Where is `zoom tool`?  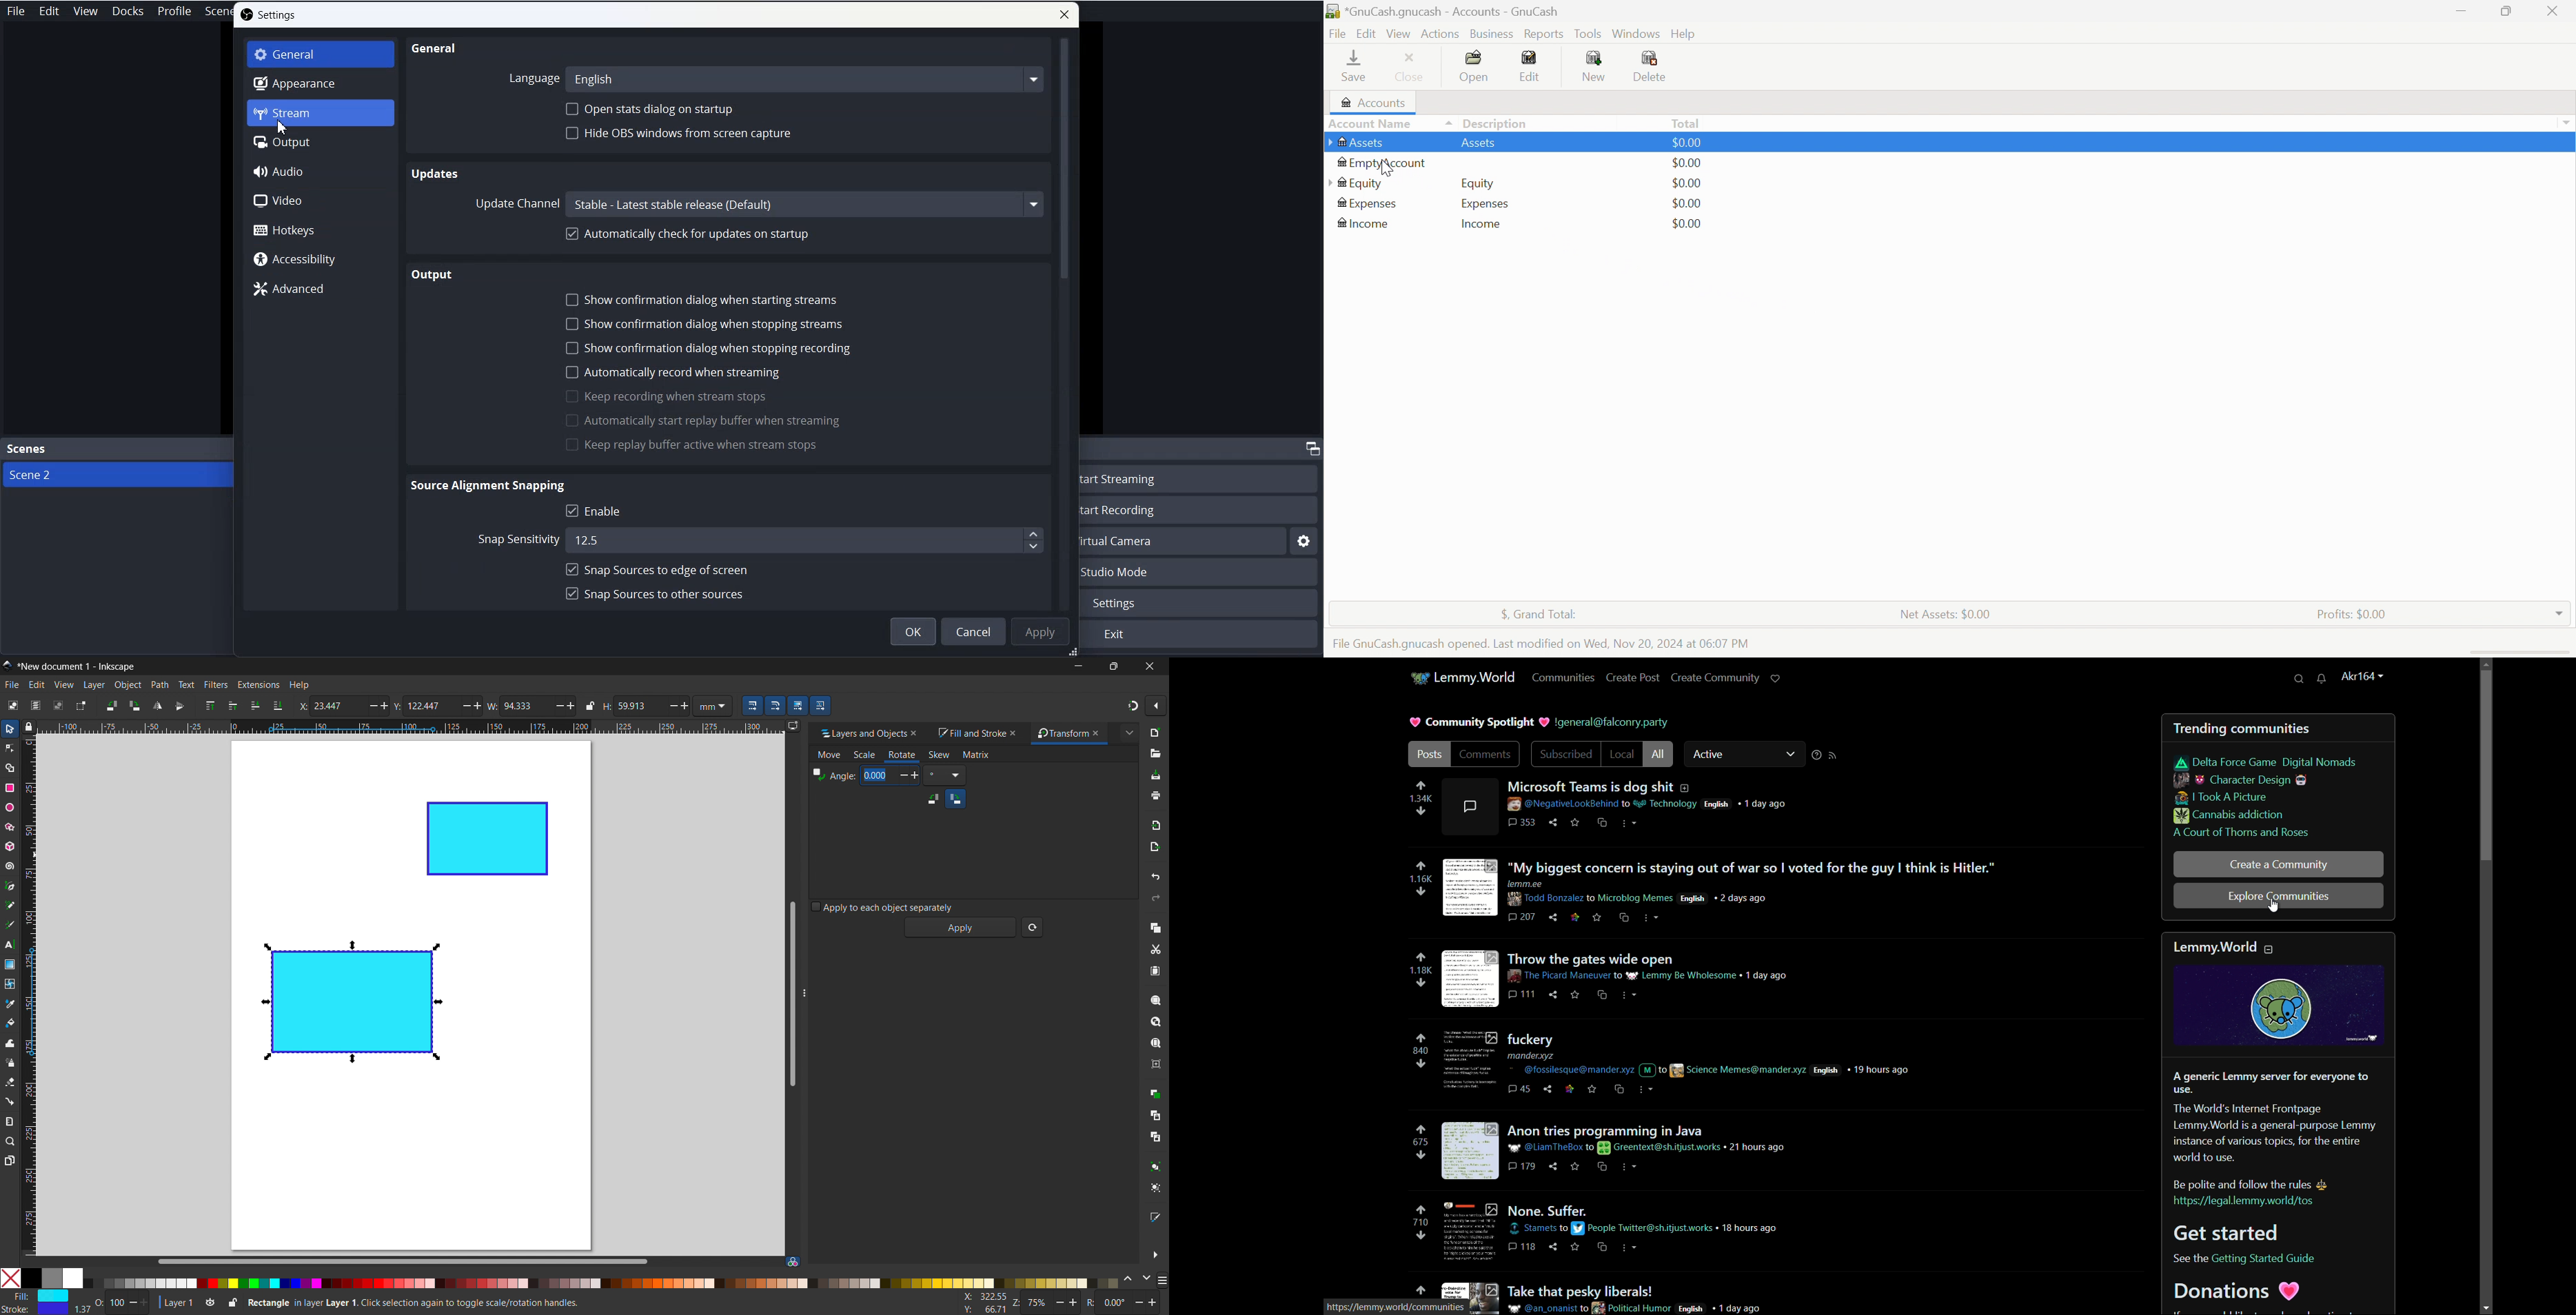
zoom tool is located at coordinates (10, 1140).